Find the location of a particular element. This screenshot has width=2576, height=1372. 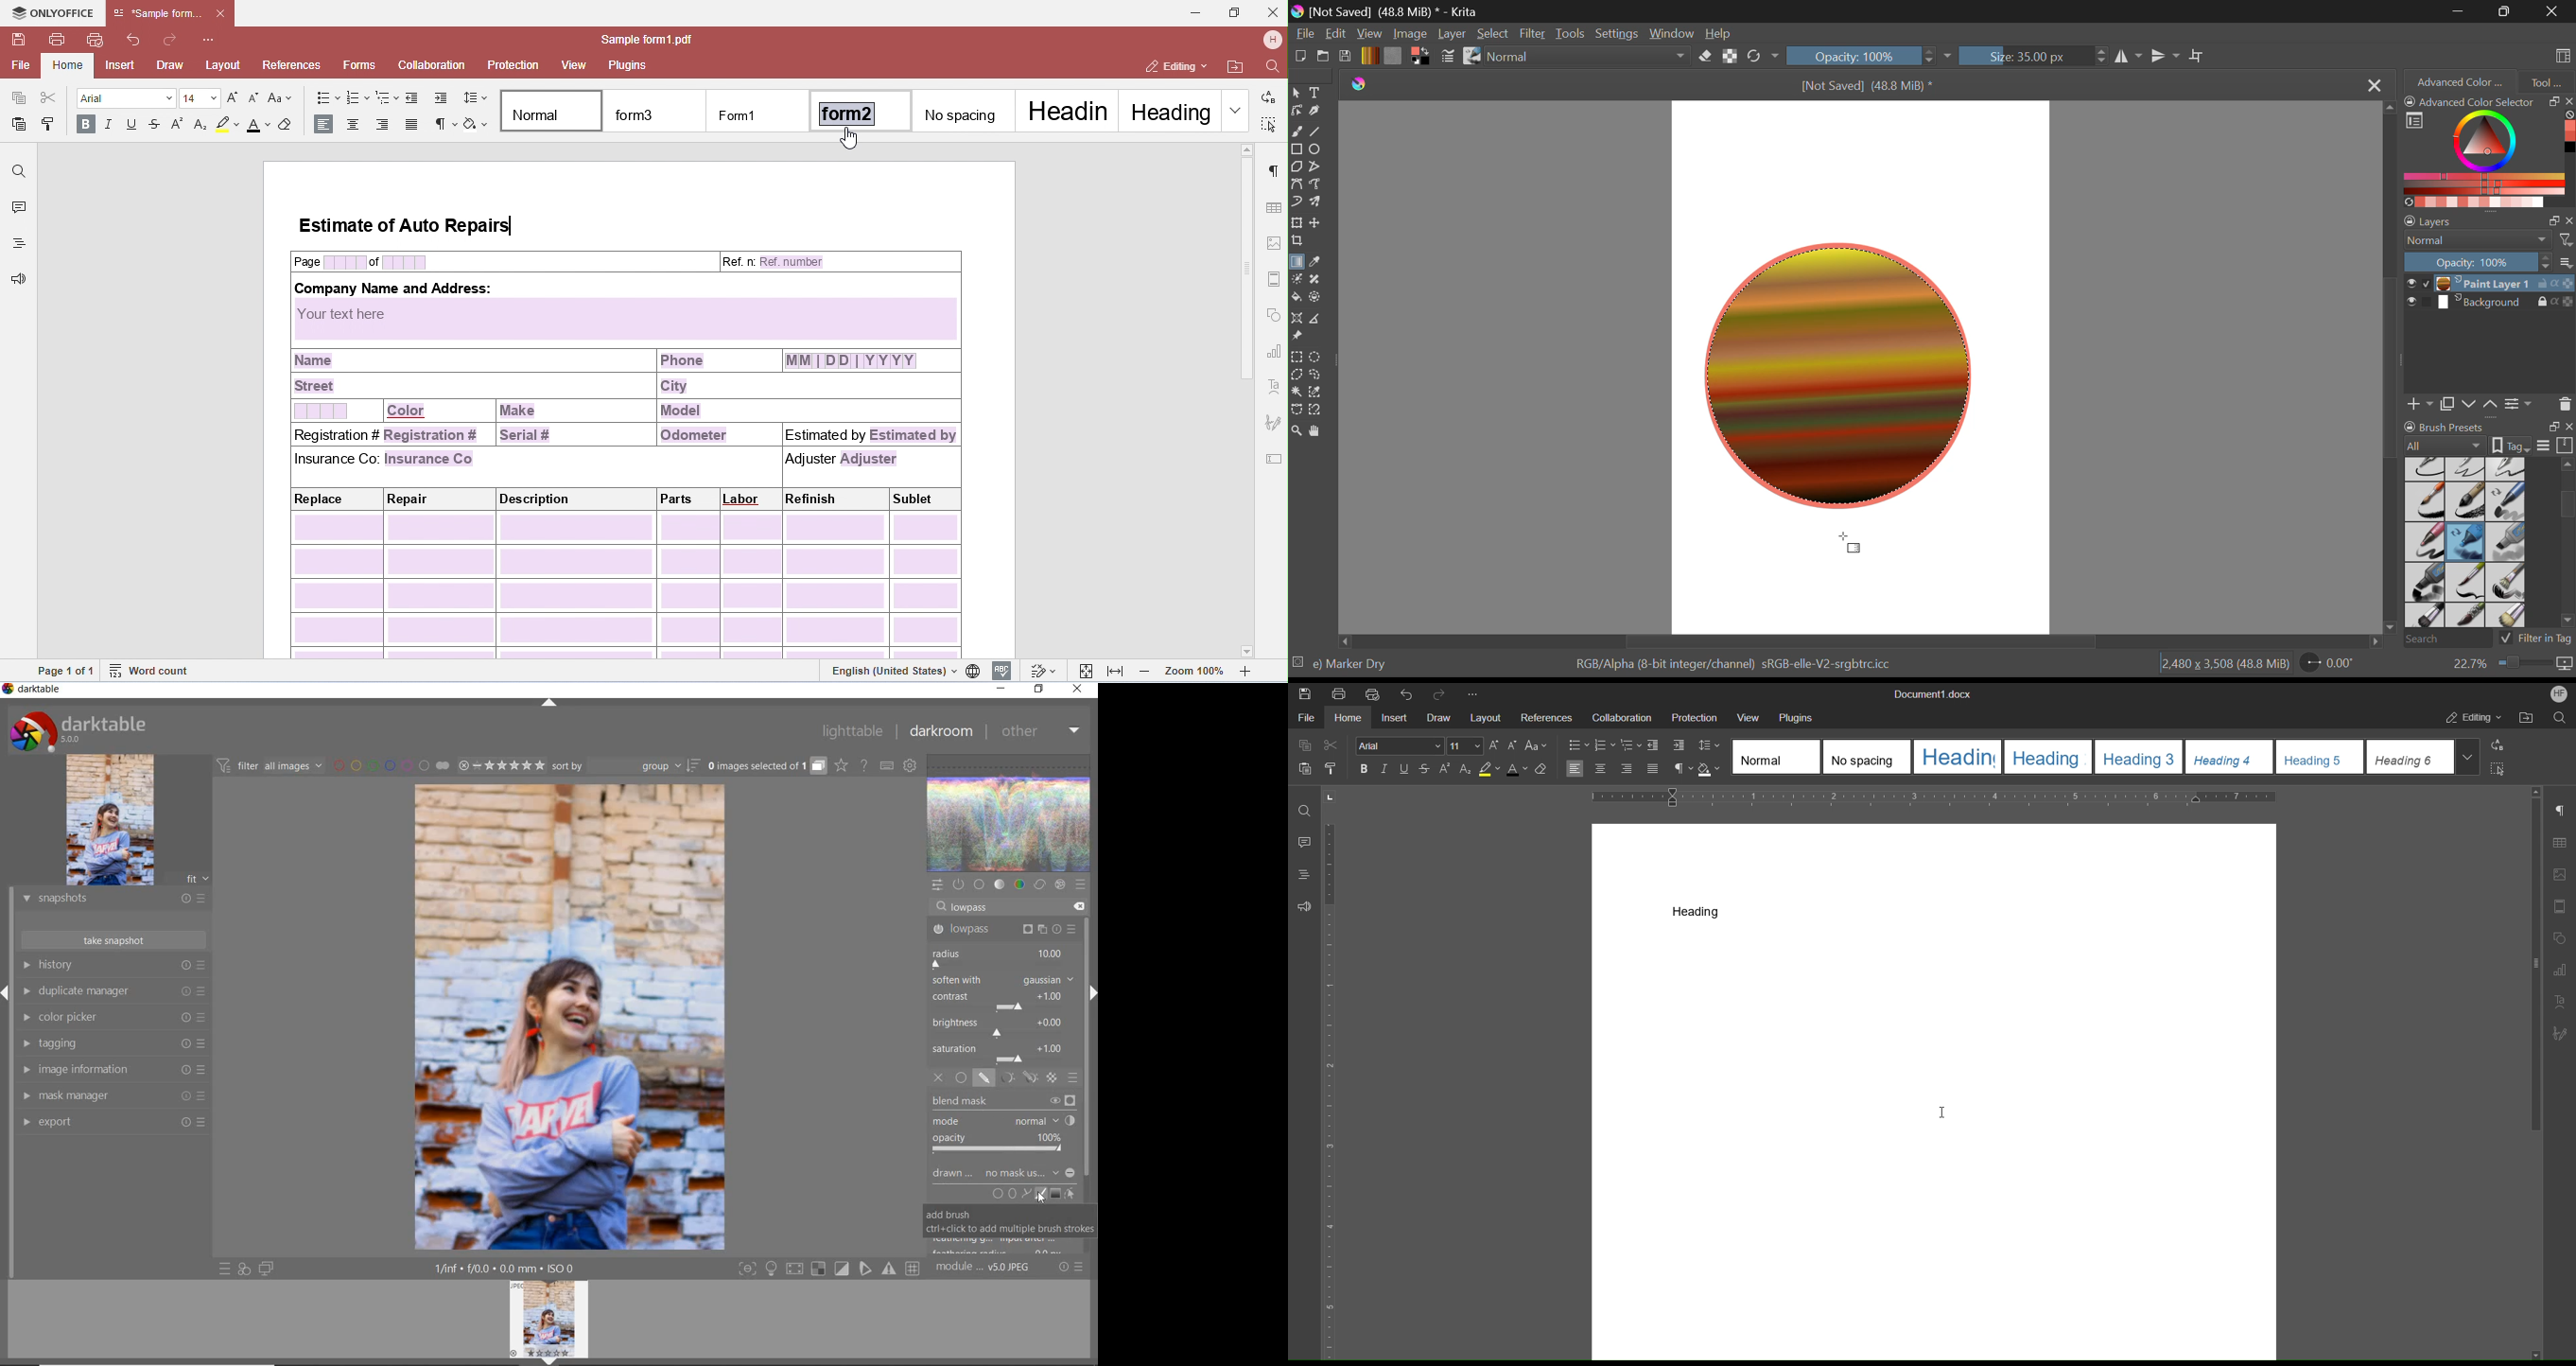

delete is located at coordinates (1077, 905).